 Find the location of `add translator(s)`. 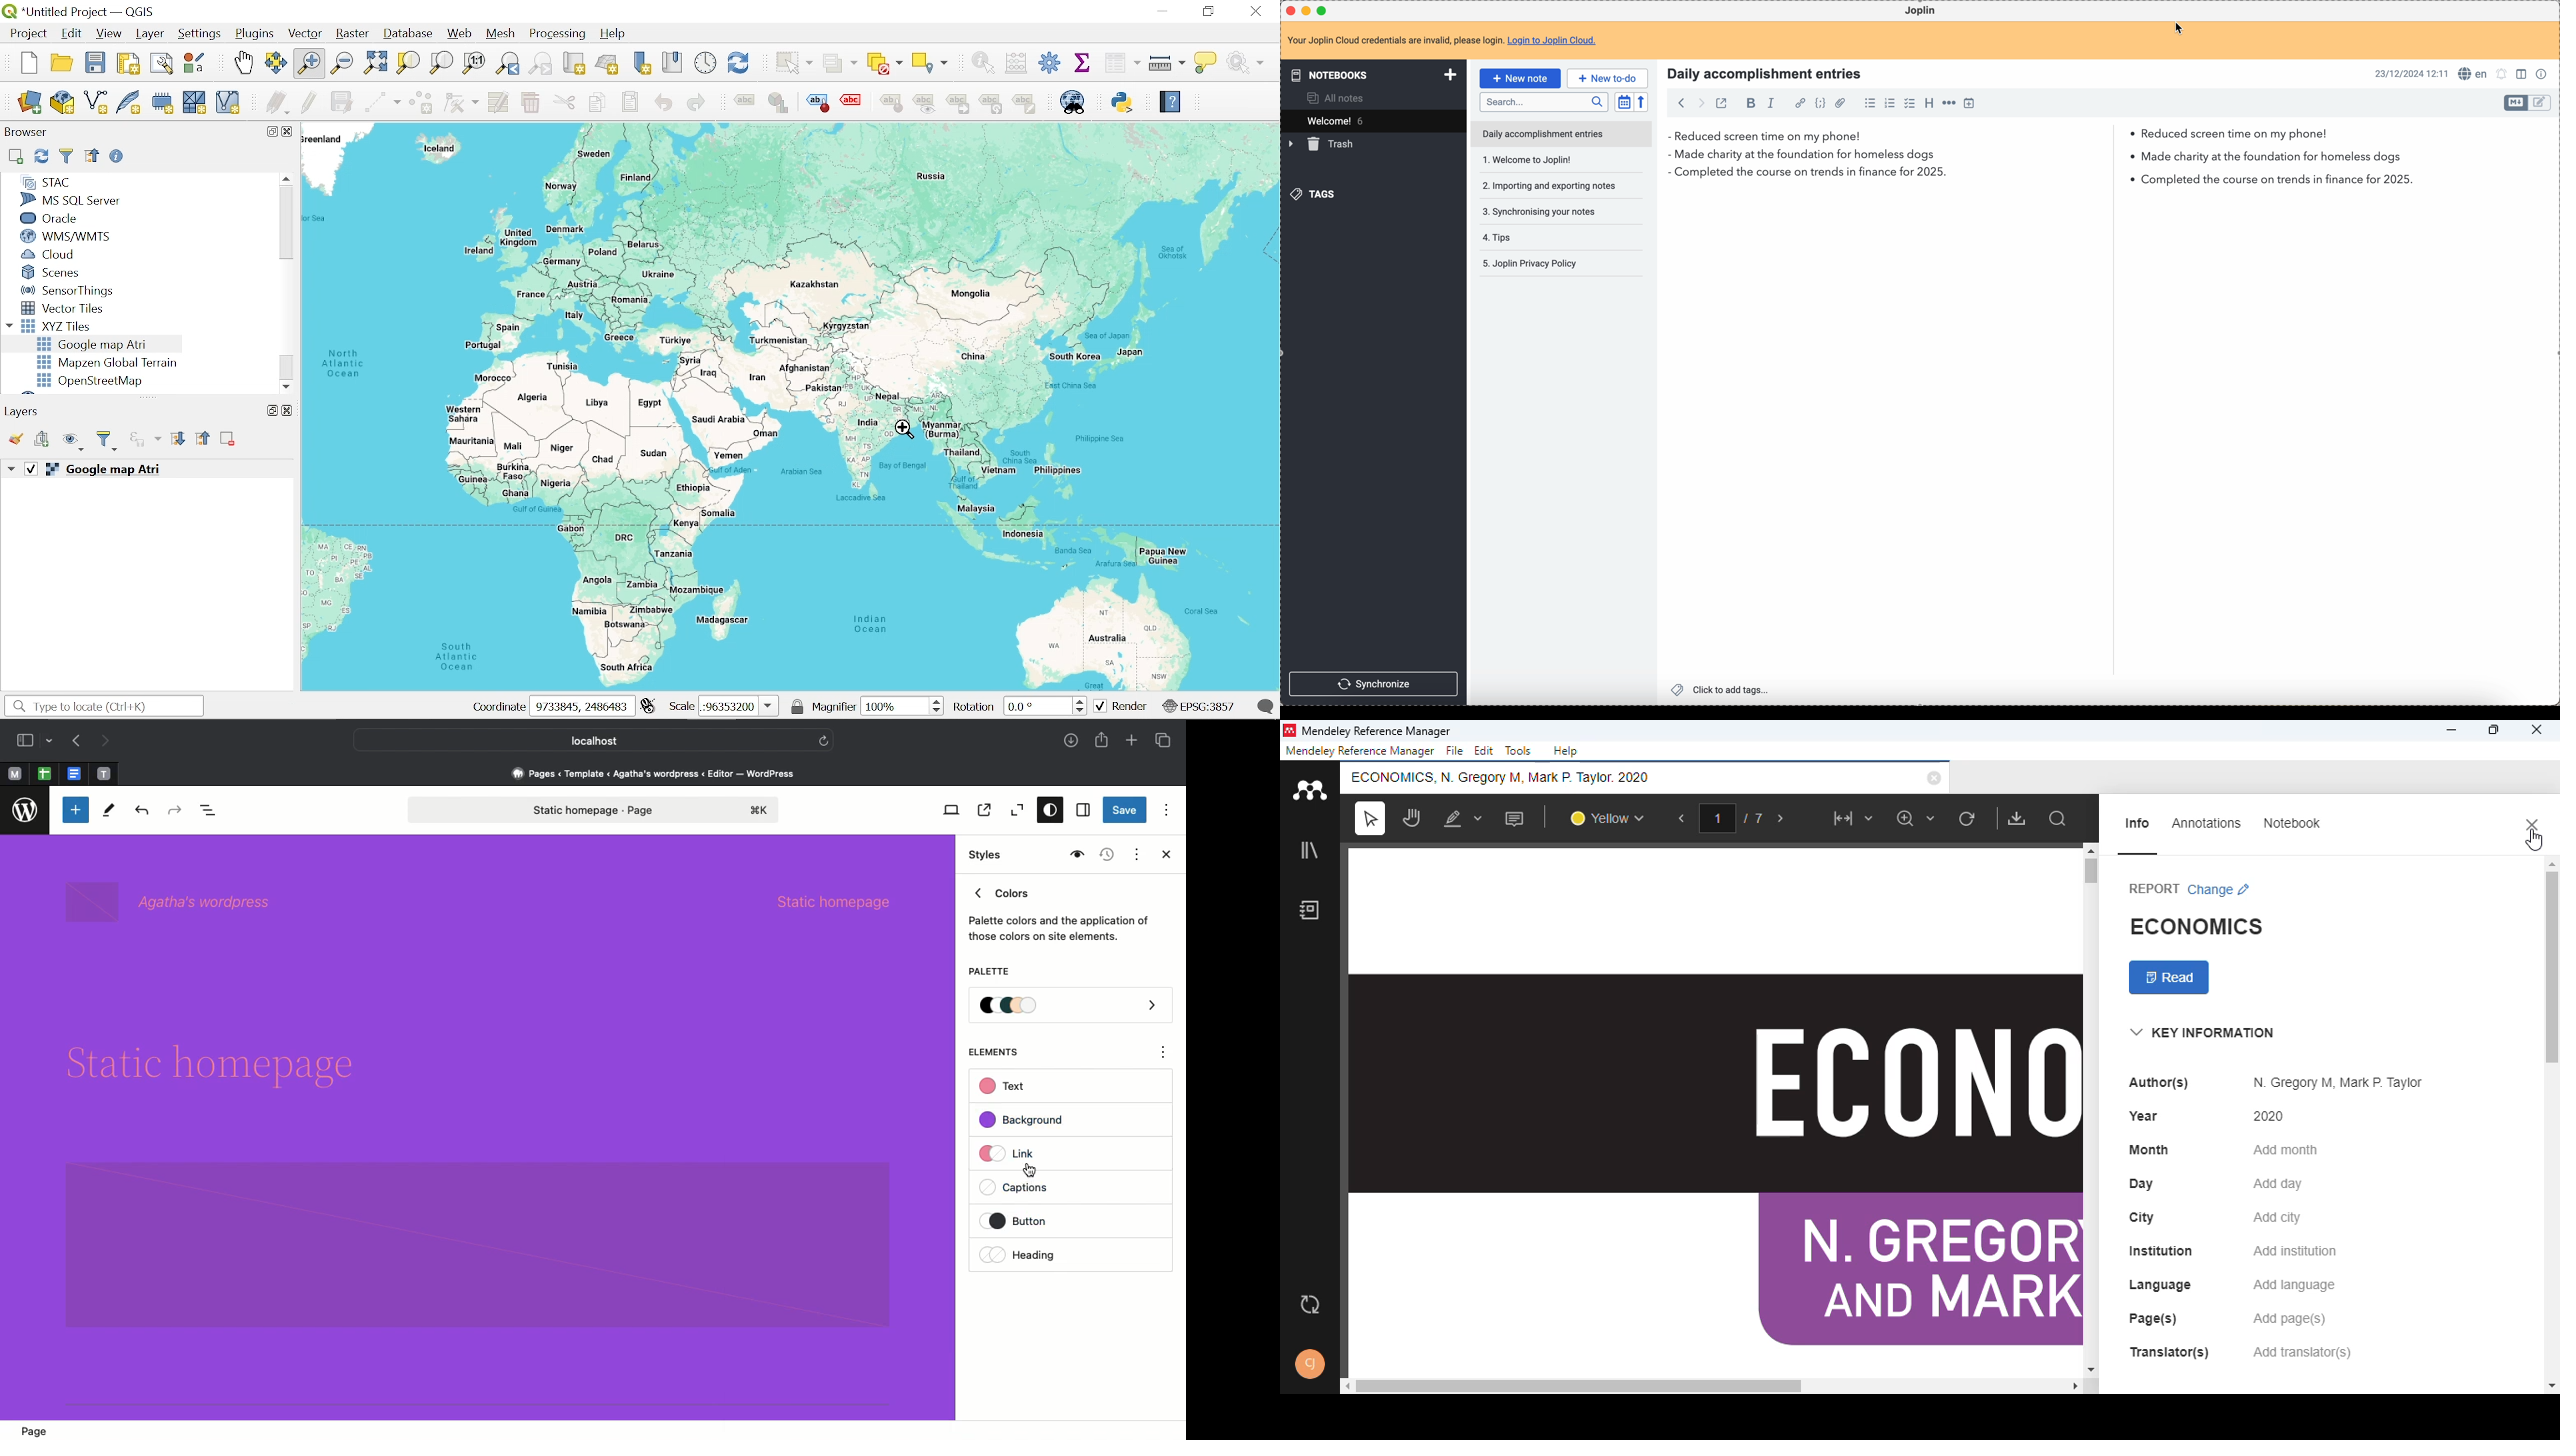

add translator(s) is located at coordinates (2302, 1353).